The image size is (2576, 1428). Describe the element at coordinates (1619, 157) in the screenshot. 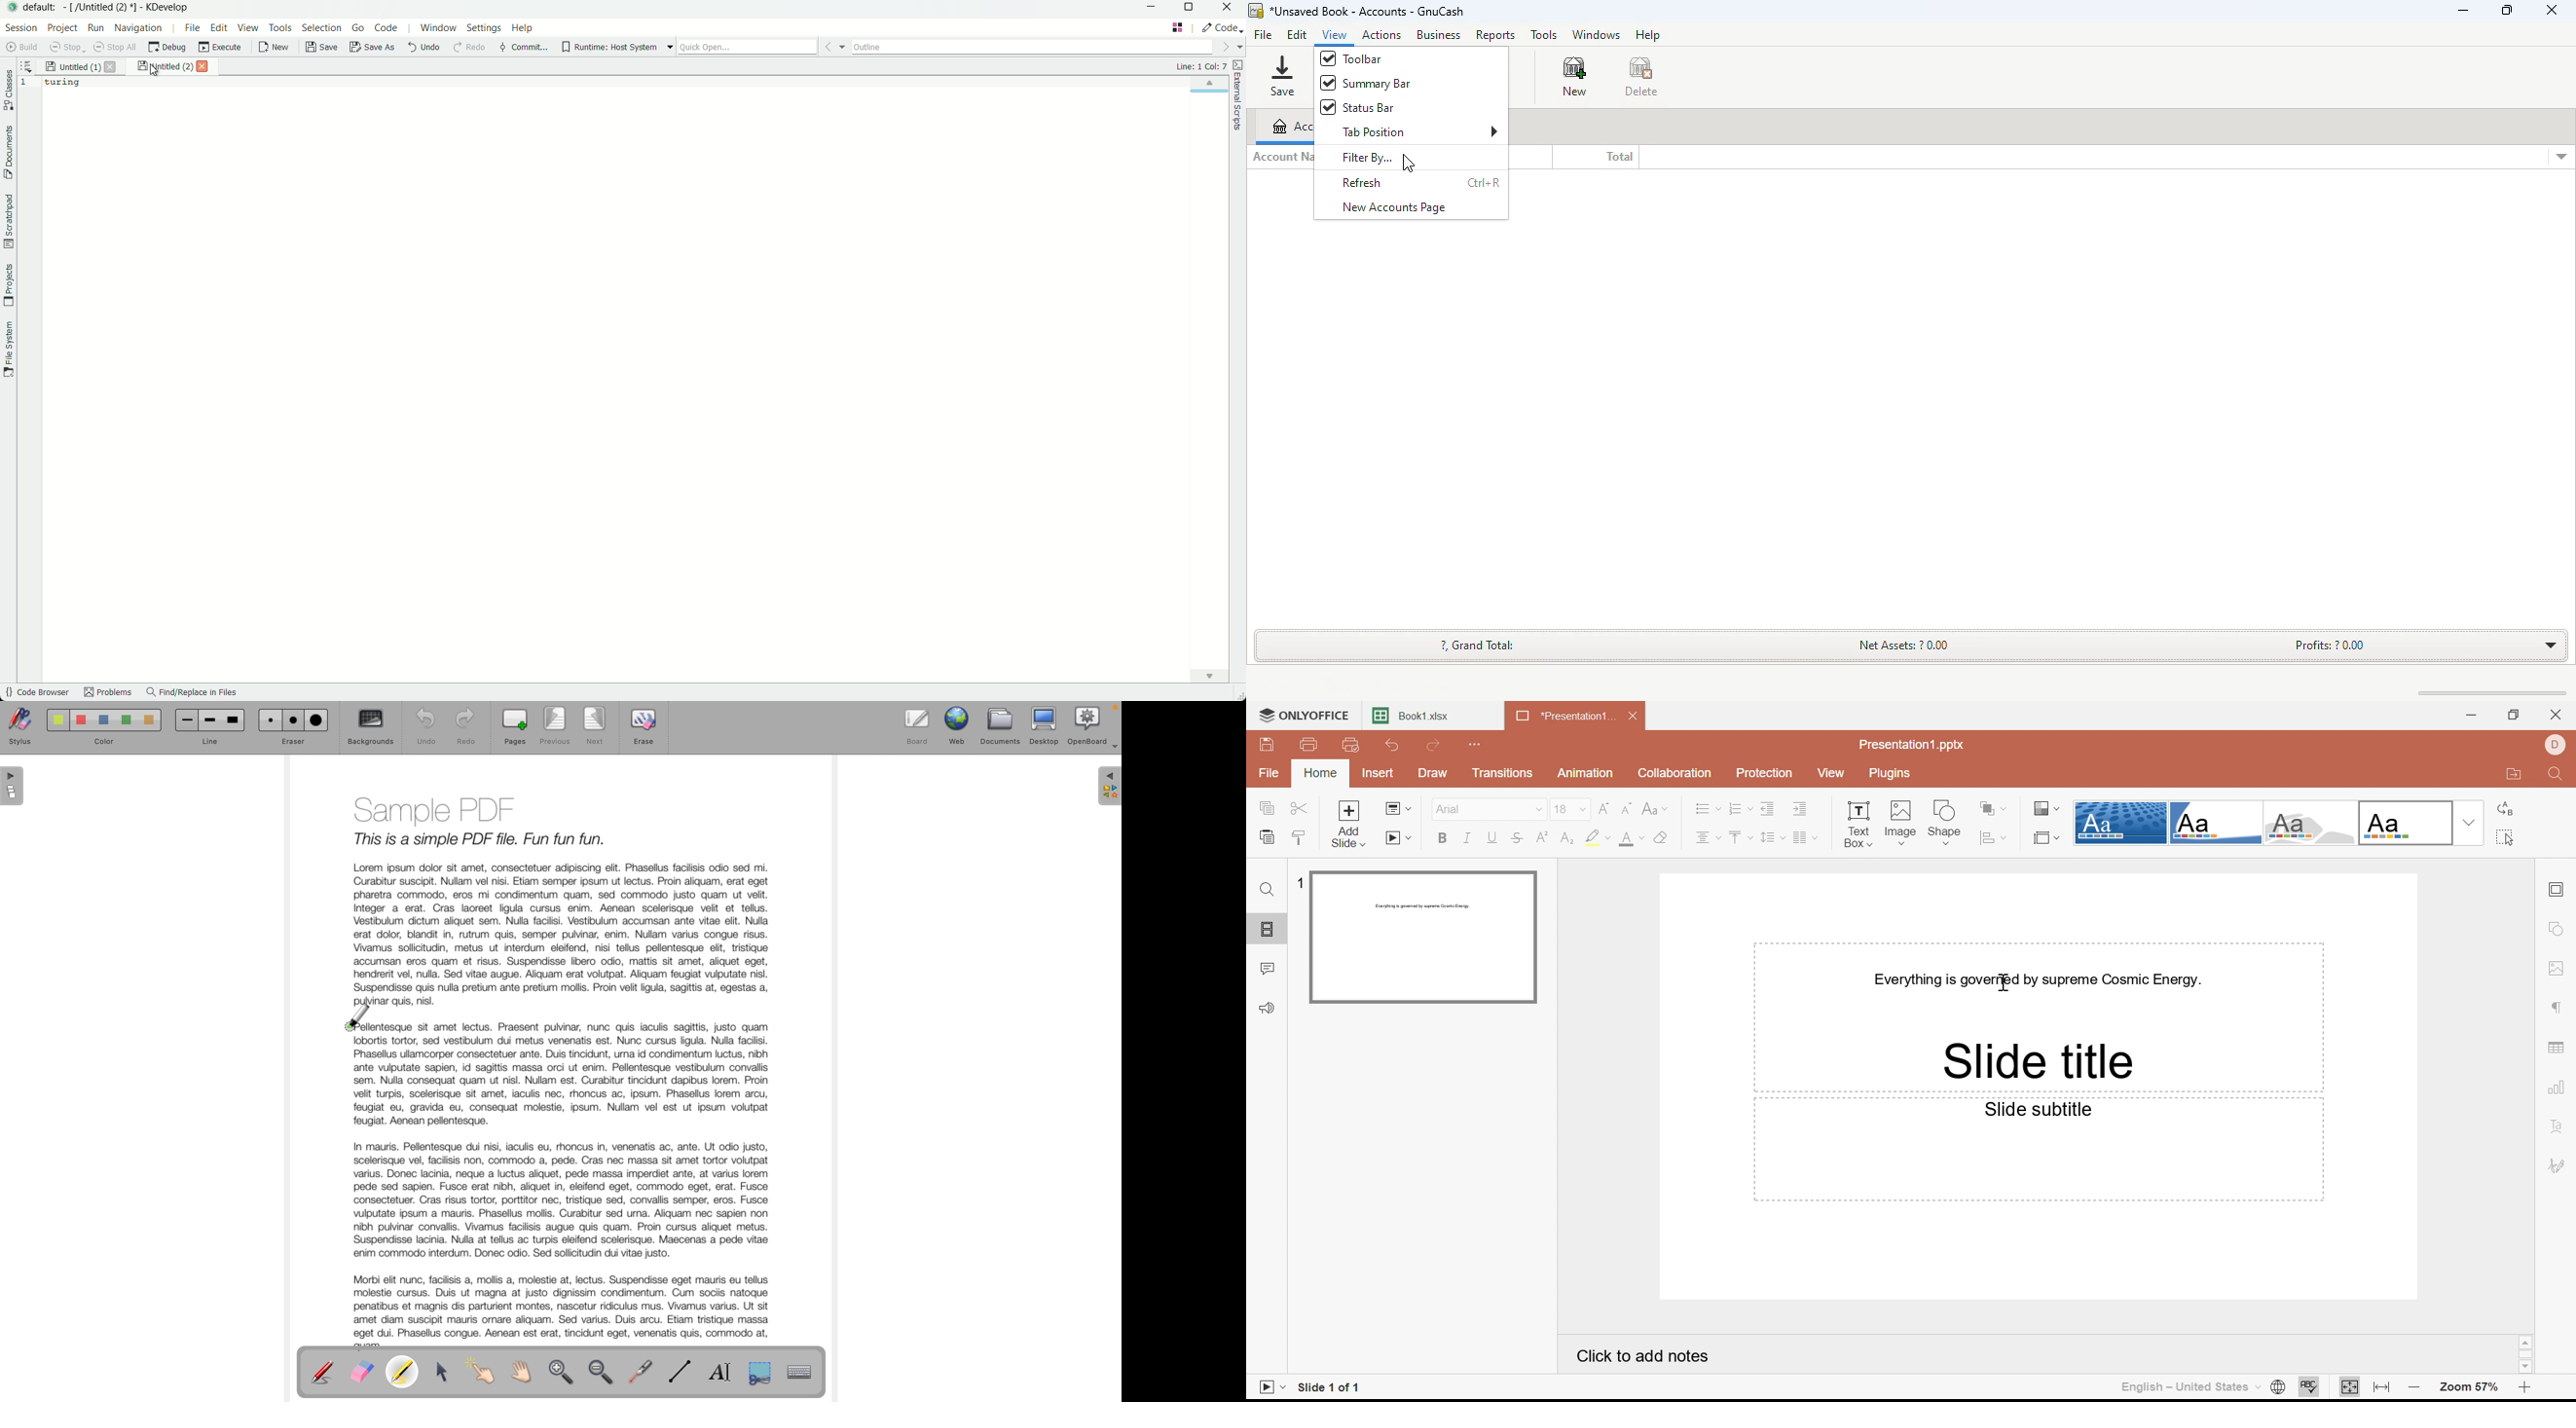

I see `total` at that location.